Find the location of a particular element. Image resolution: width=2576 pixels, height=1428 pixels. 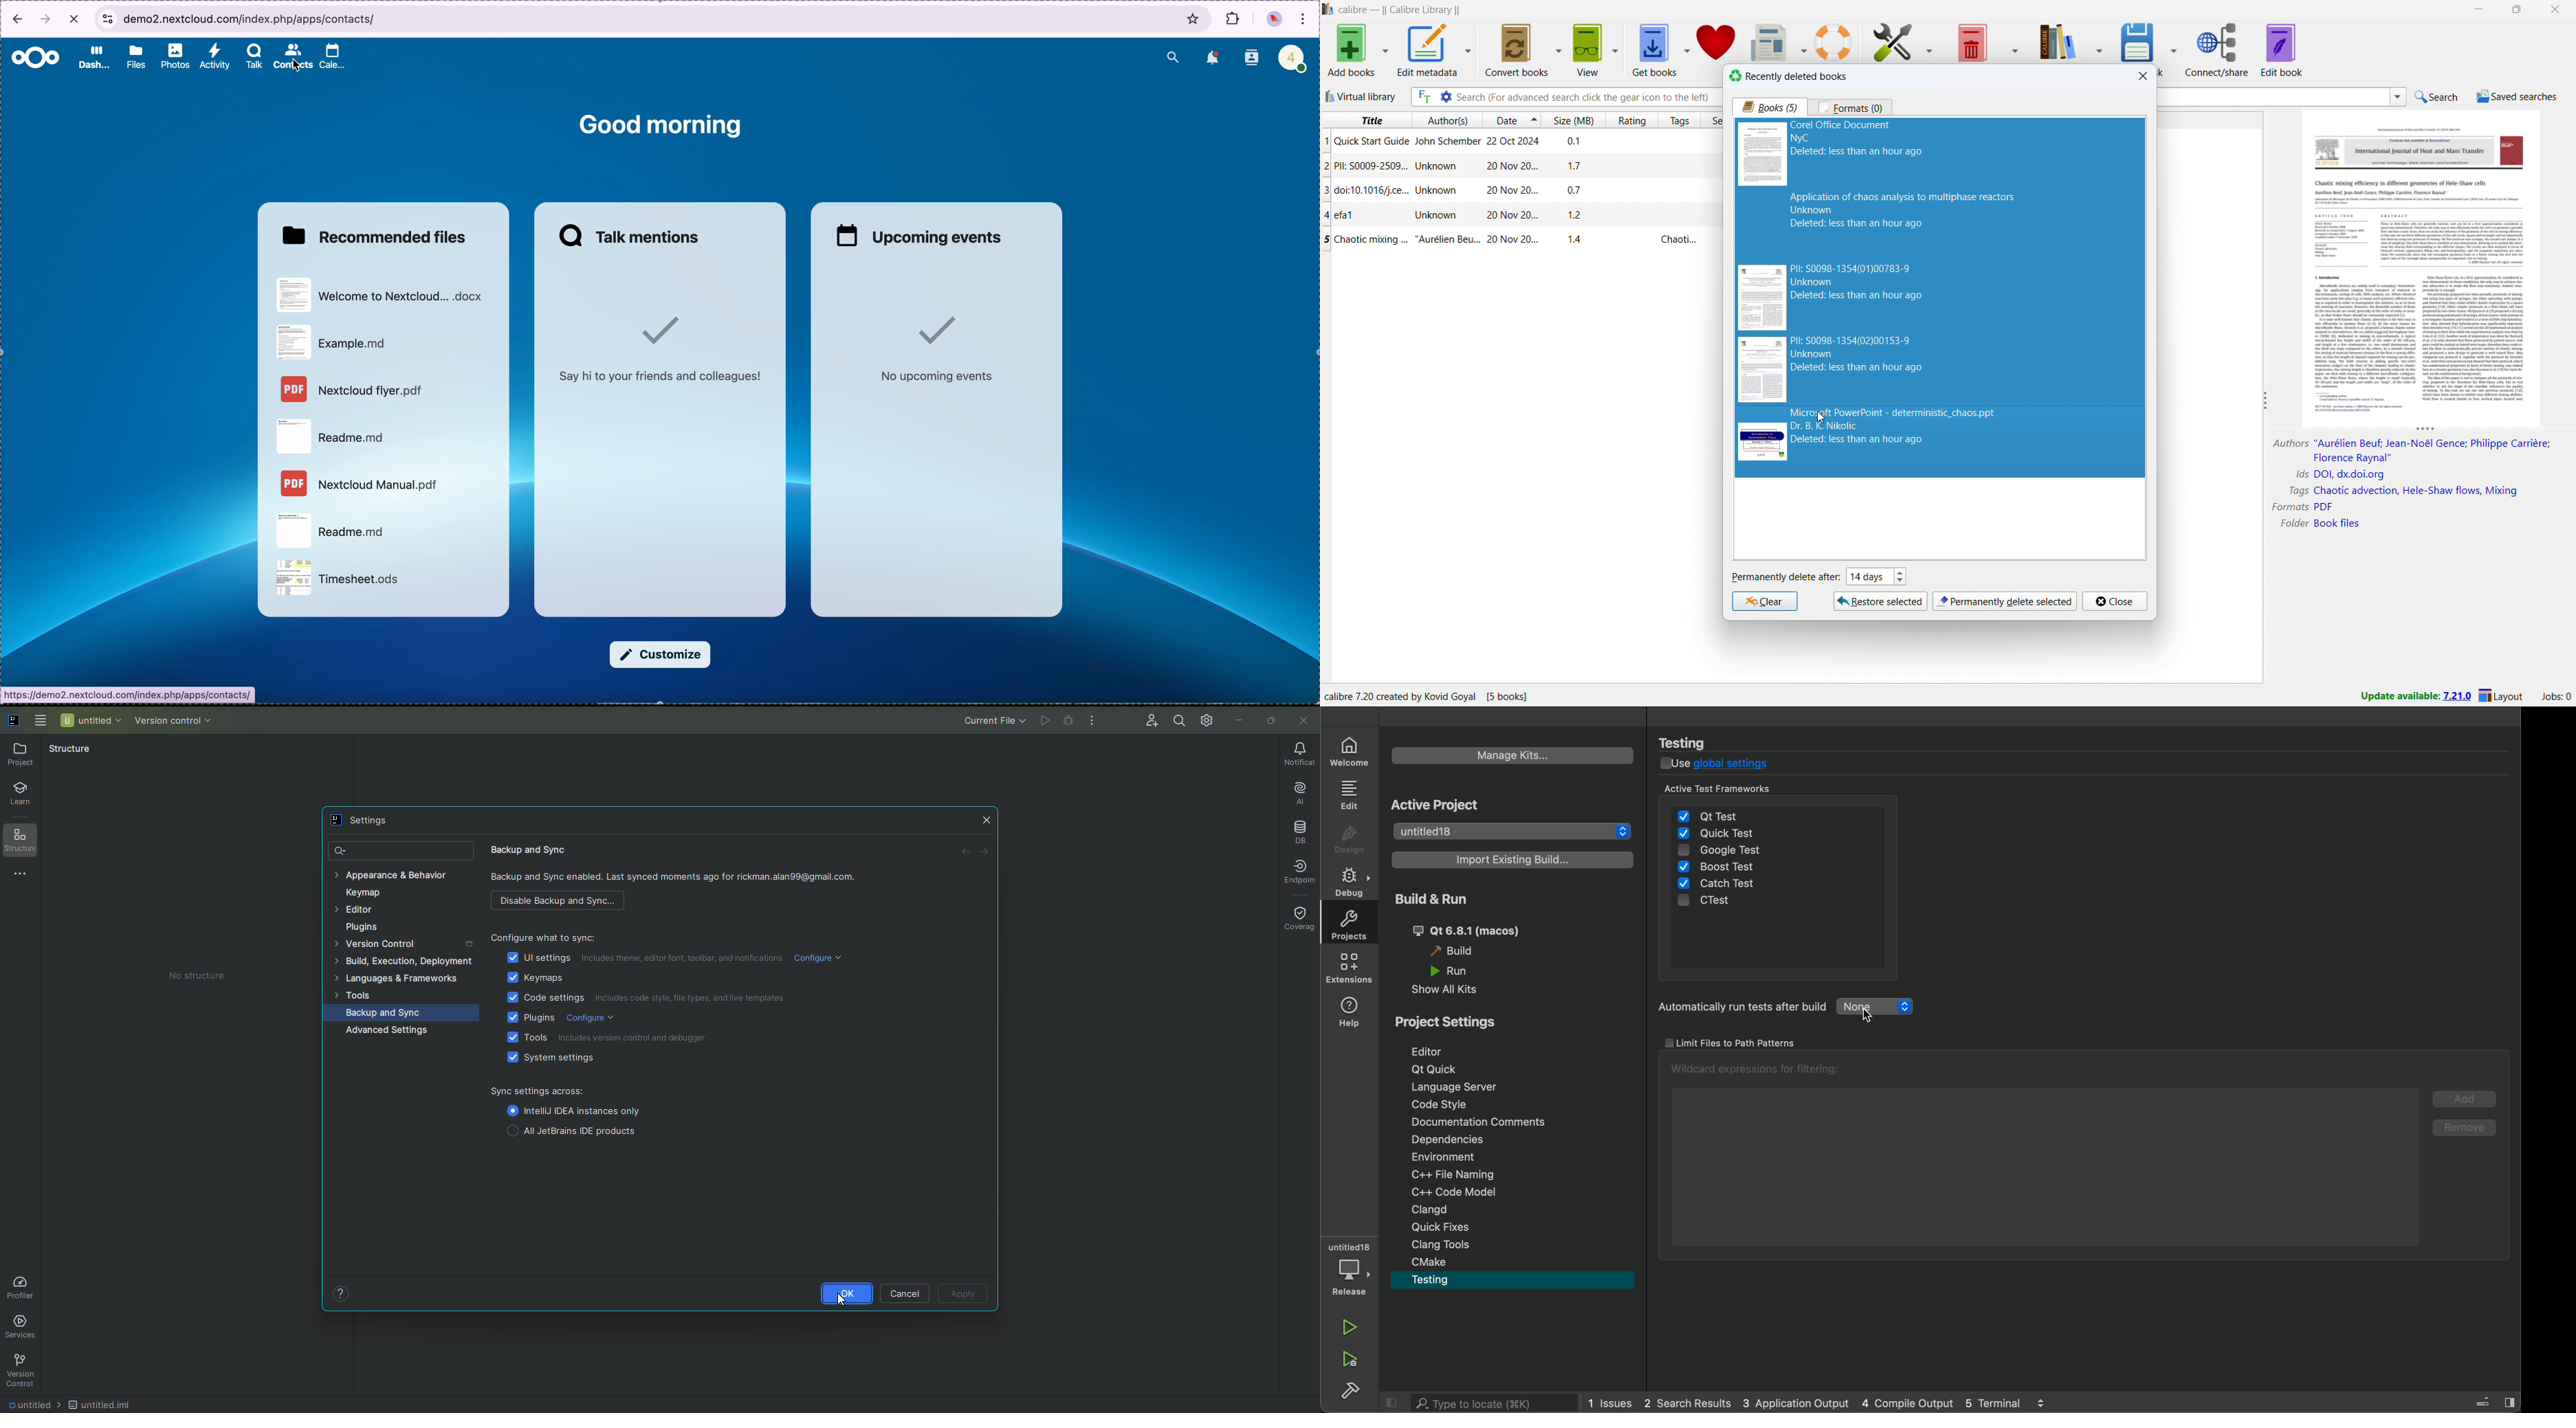

CTEST is located at coordinates (1715, 902).